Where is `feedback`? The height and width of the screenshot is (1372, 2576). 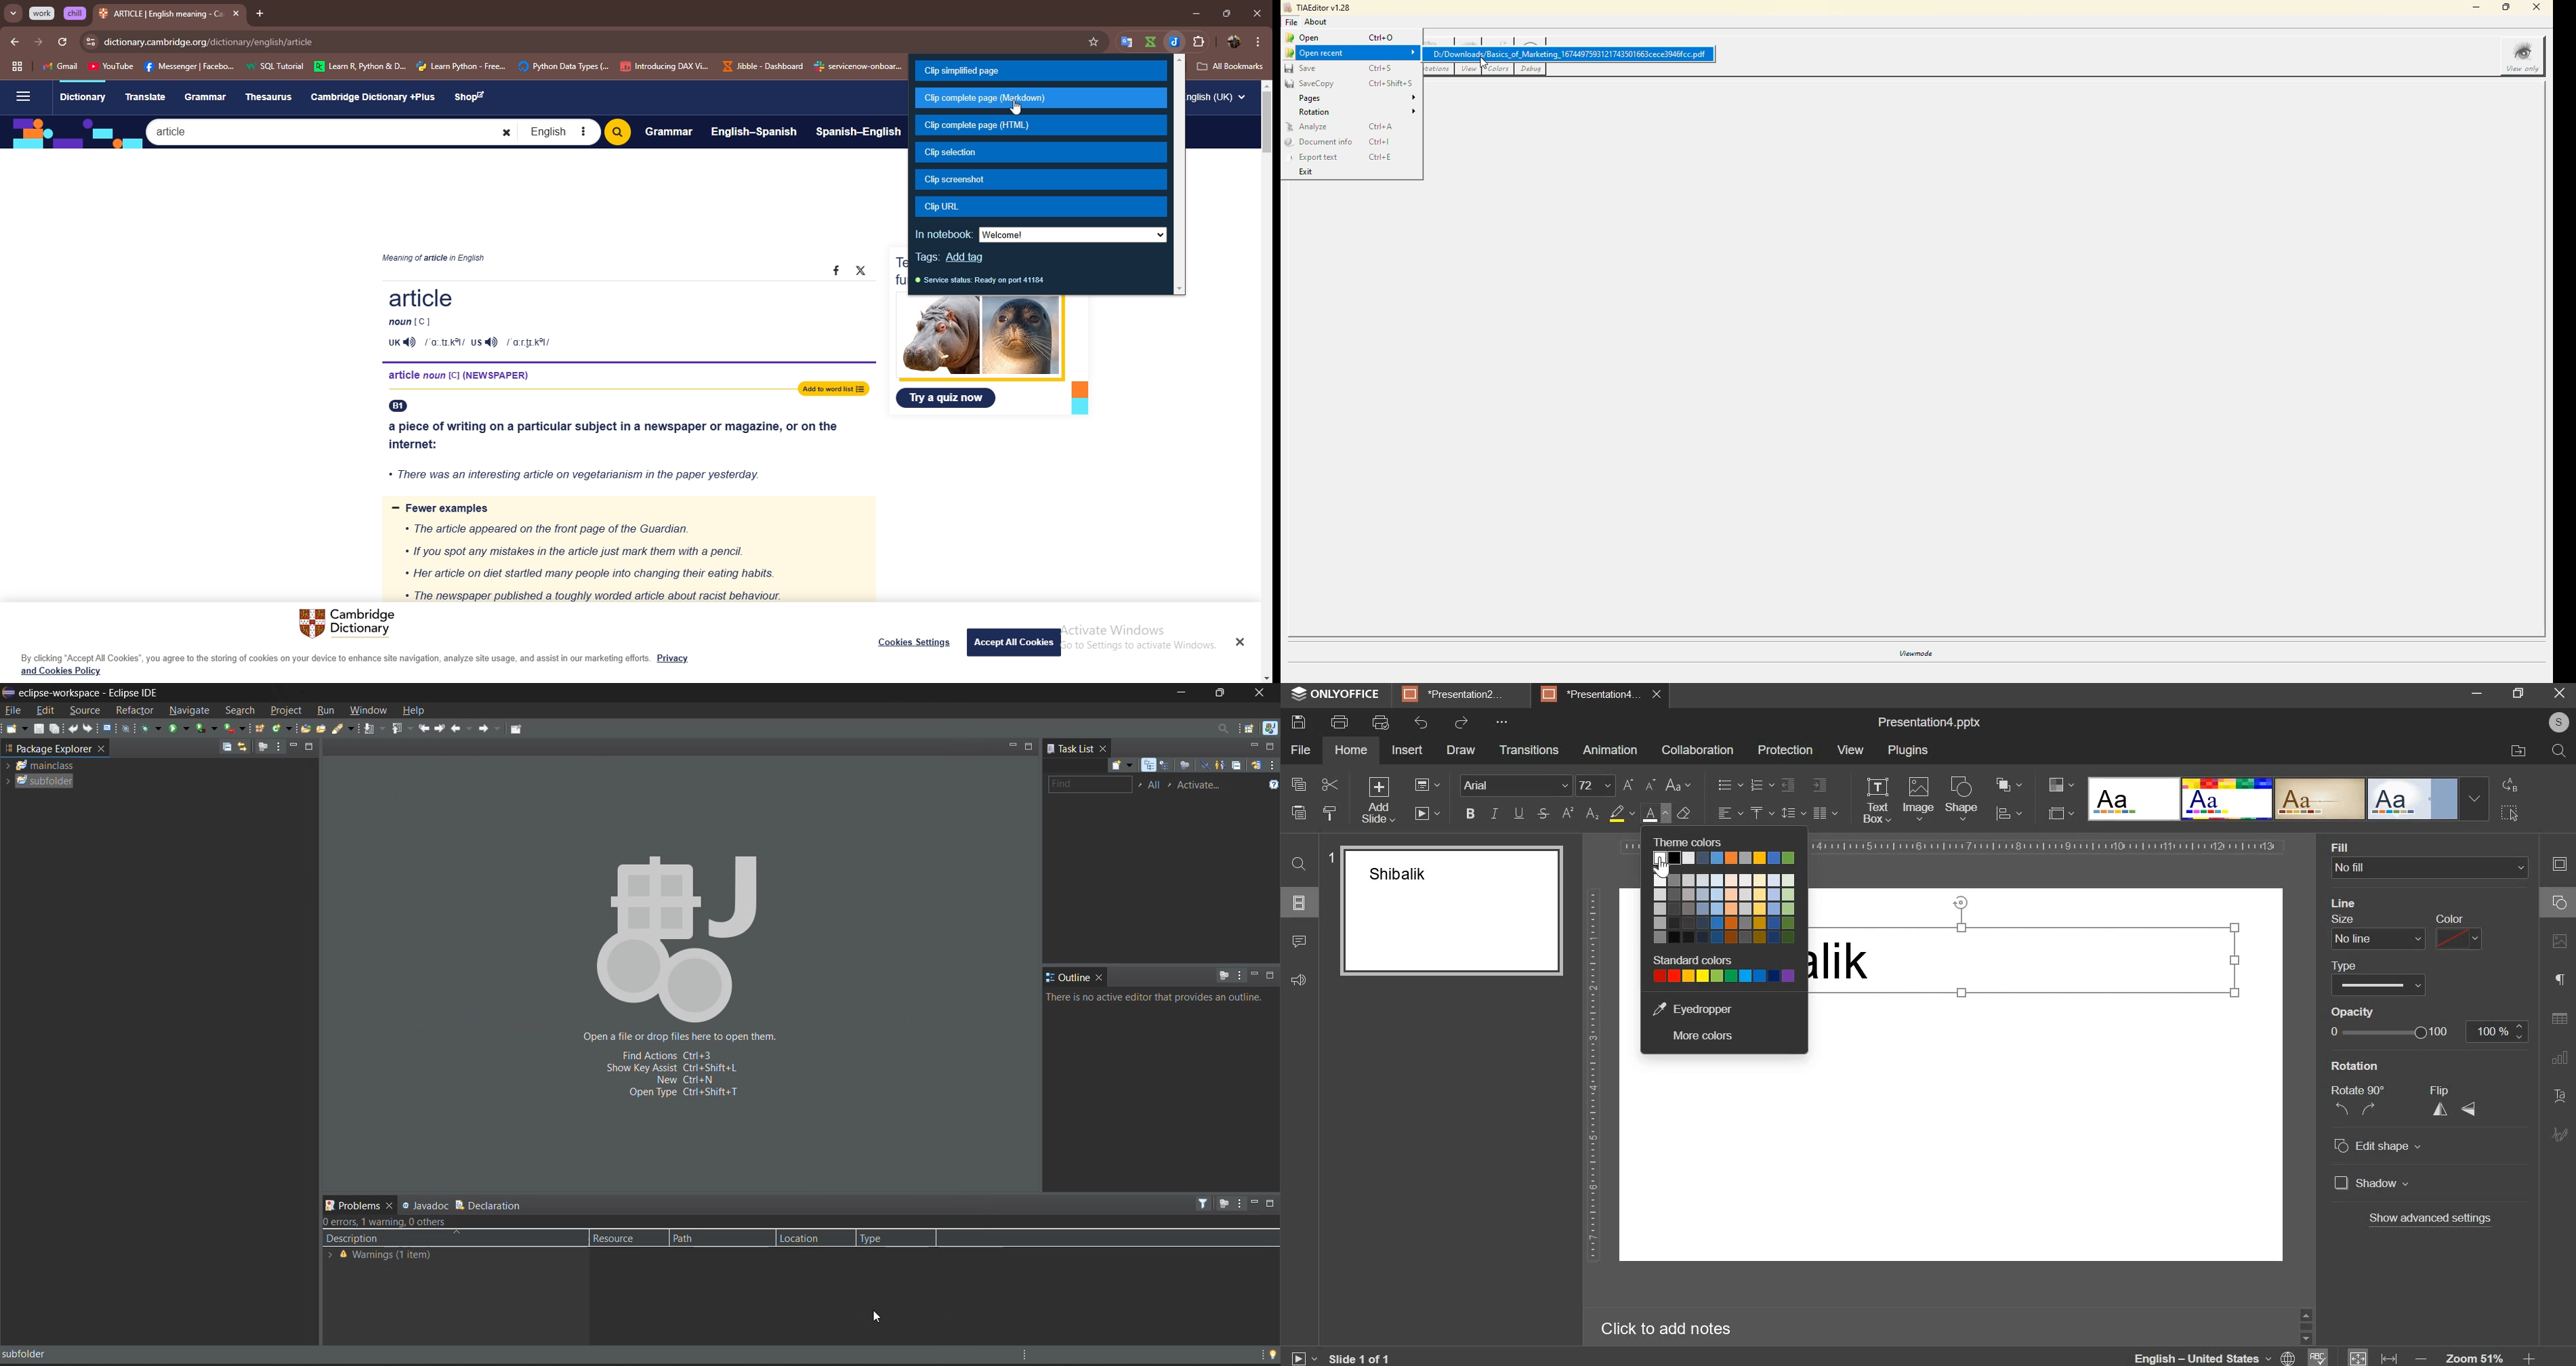 feedback is located at coordinates (1300, 978).